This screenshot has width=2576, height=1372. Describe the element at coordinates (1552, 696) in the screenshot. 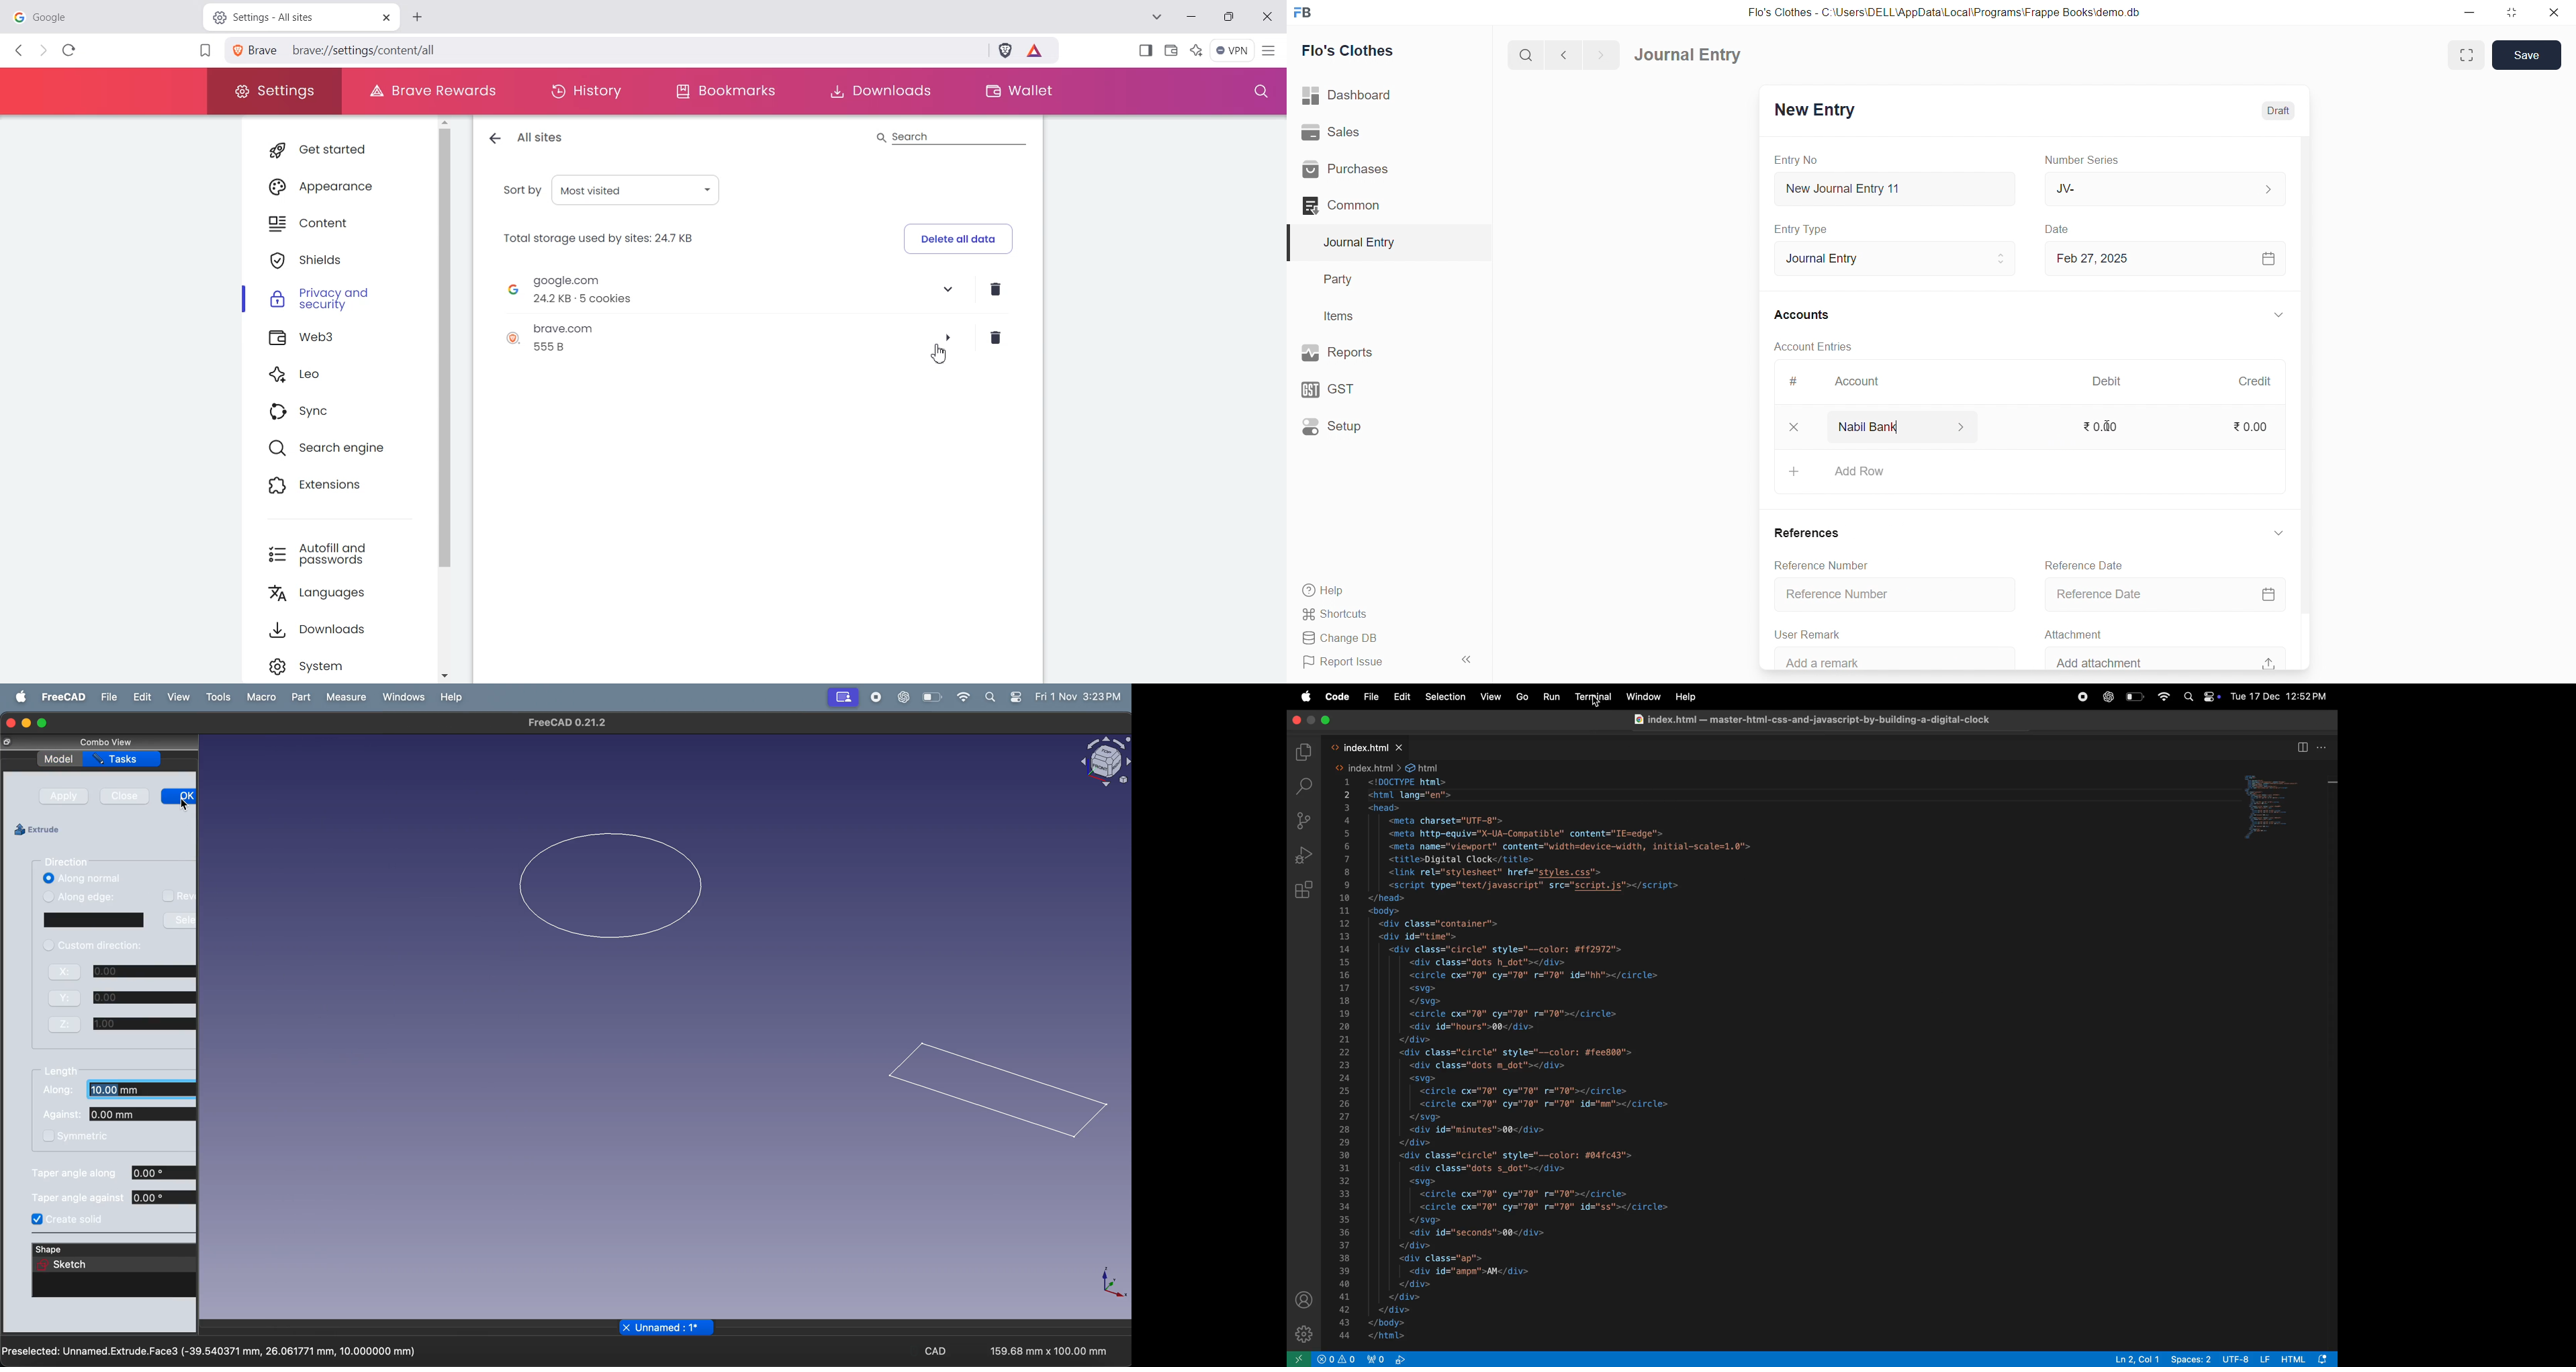

I see `Run` at that location.